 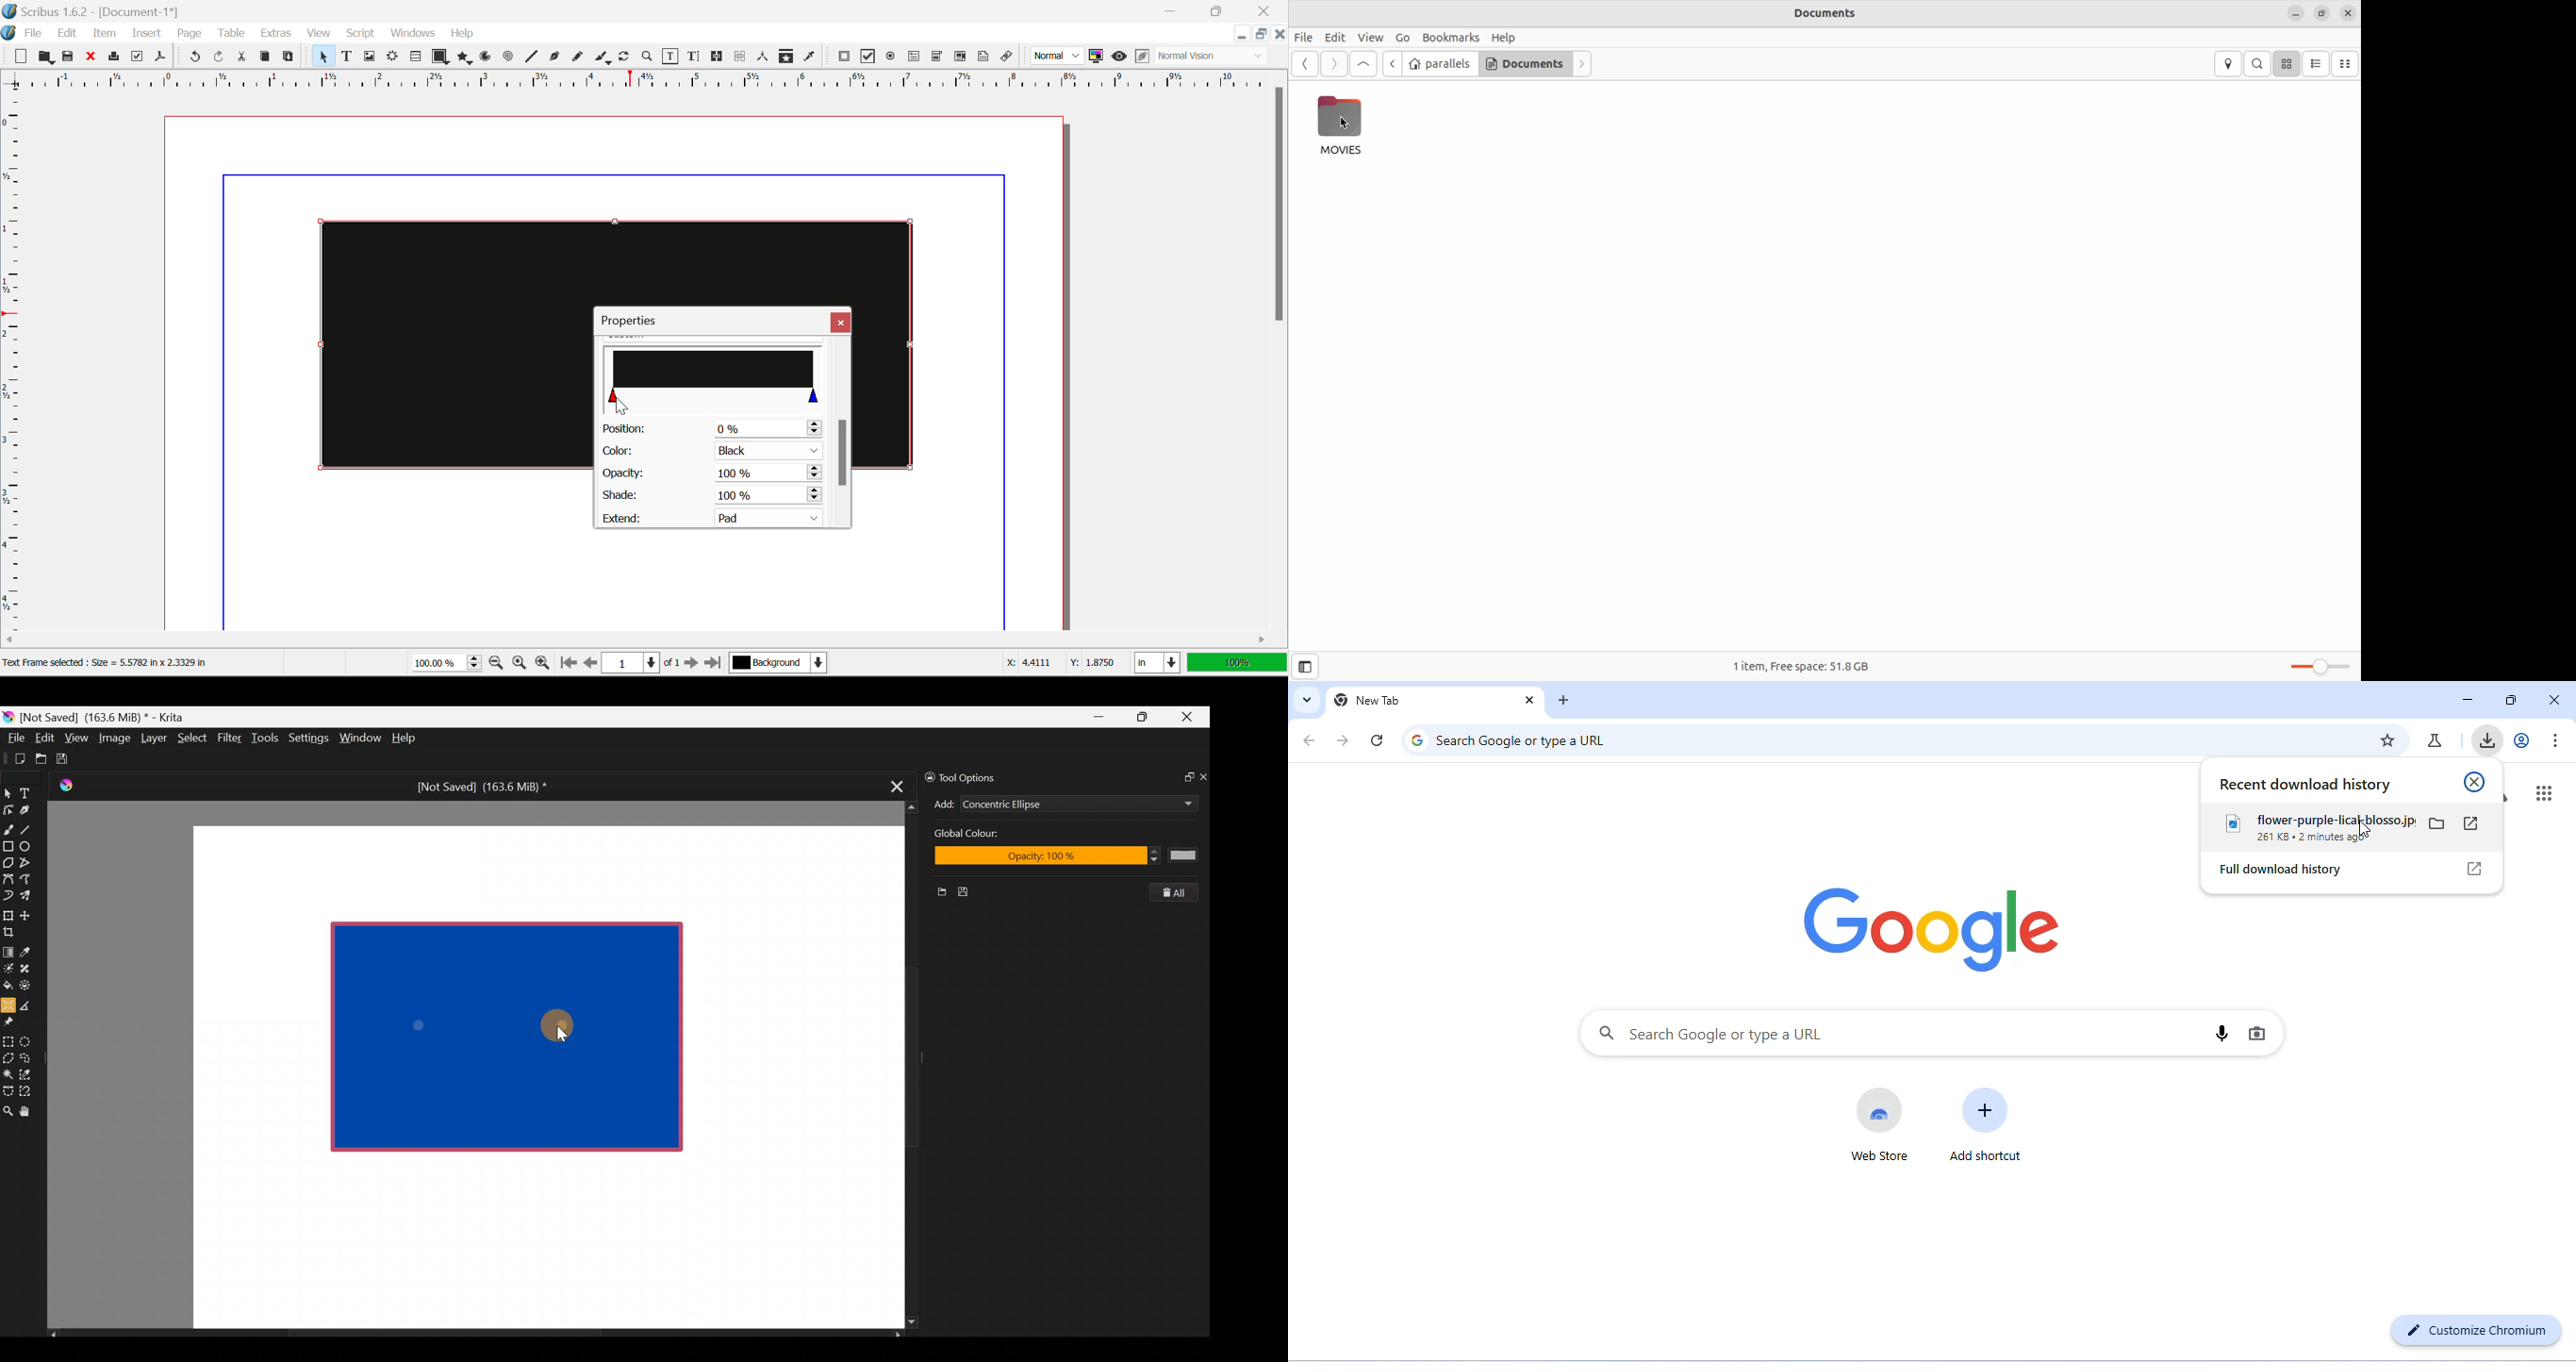 I want to click on Minimize, so click(x=1259, y=34).